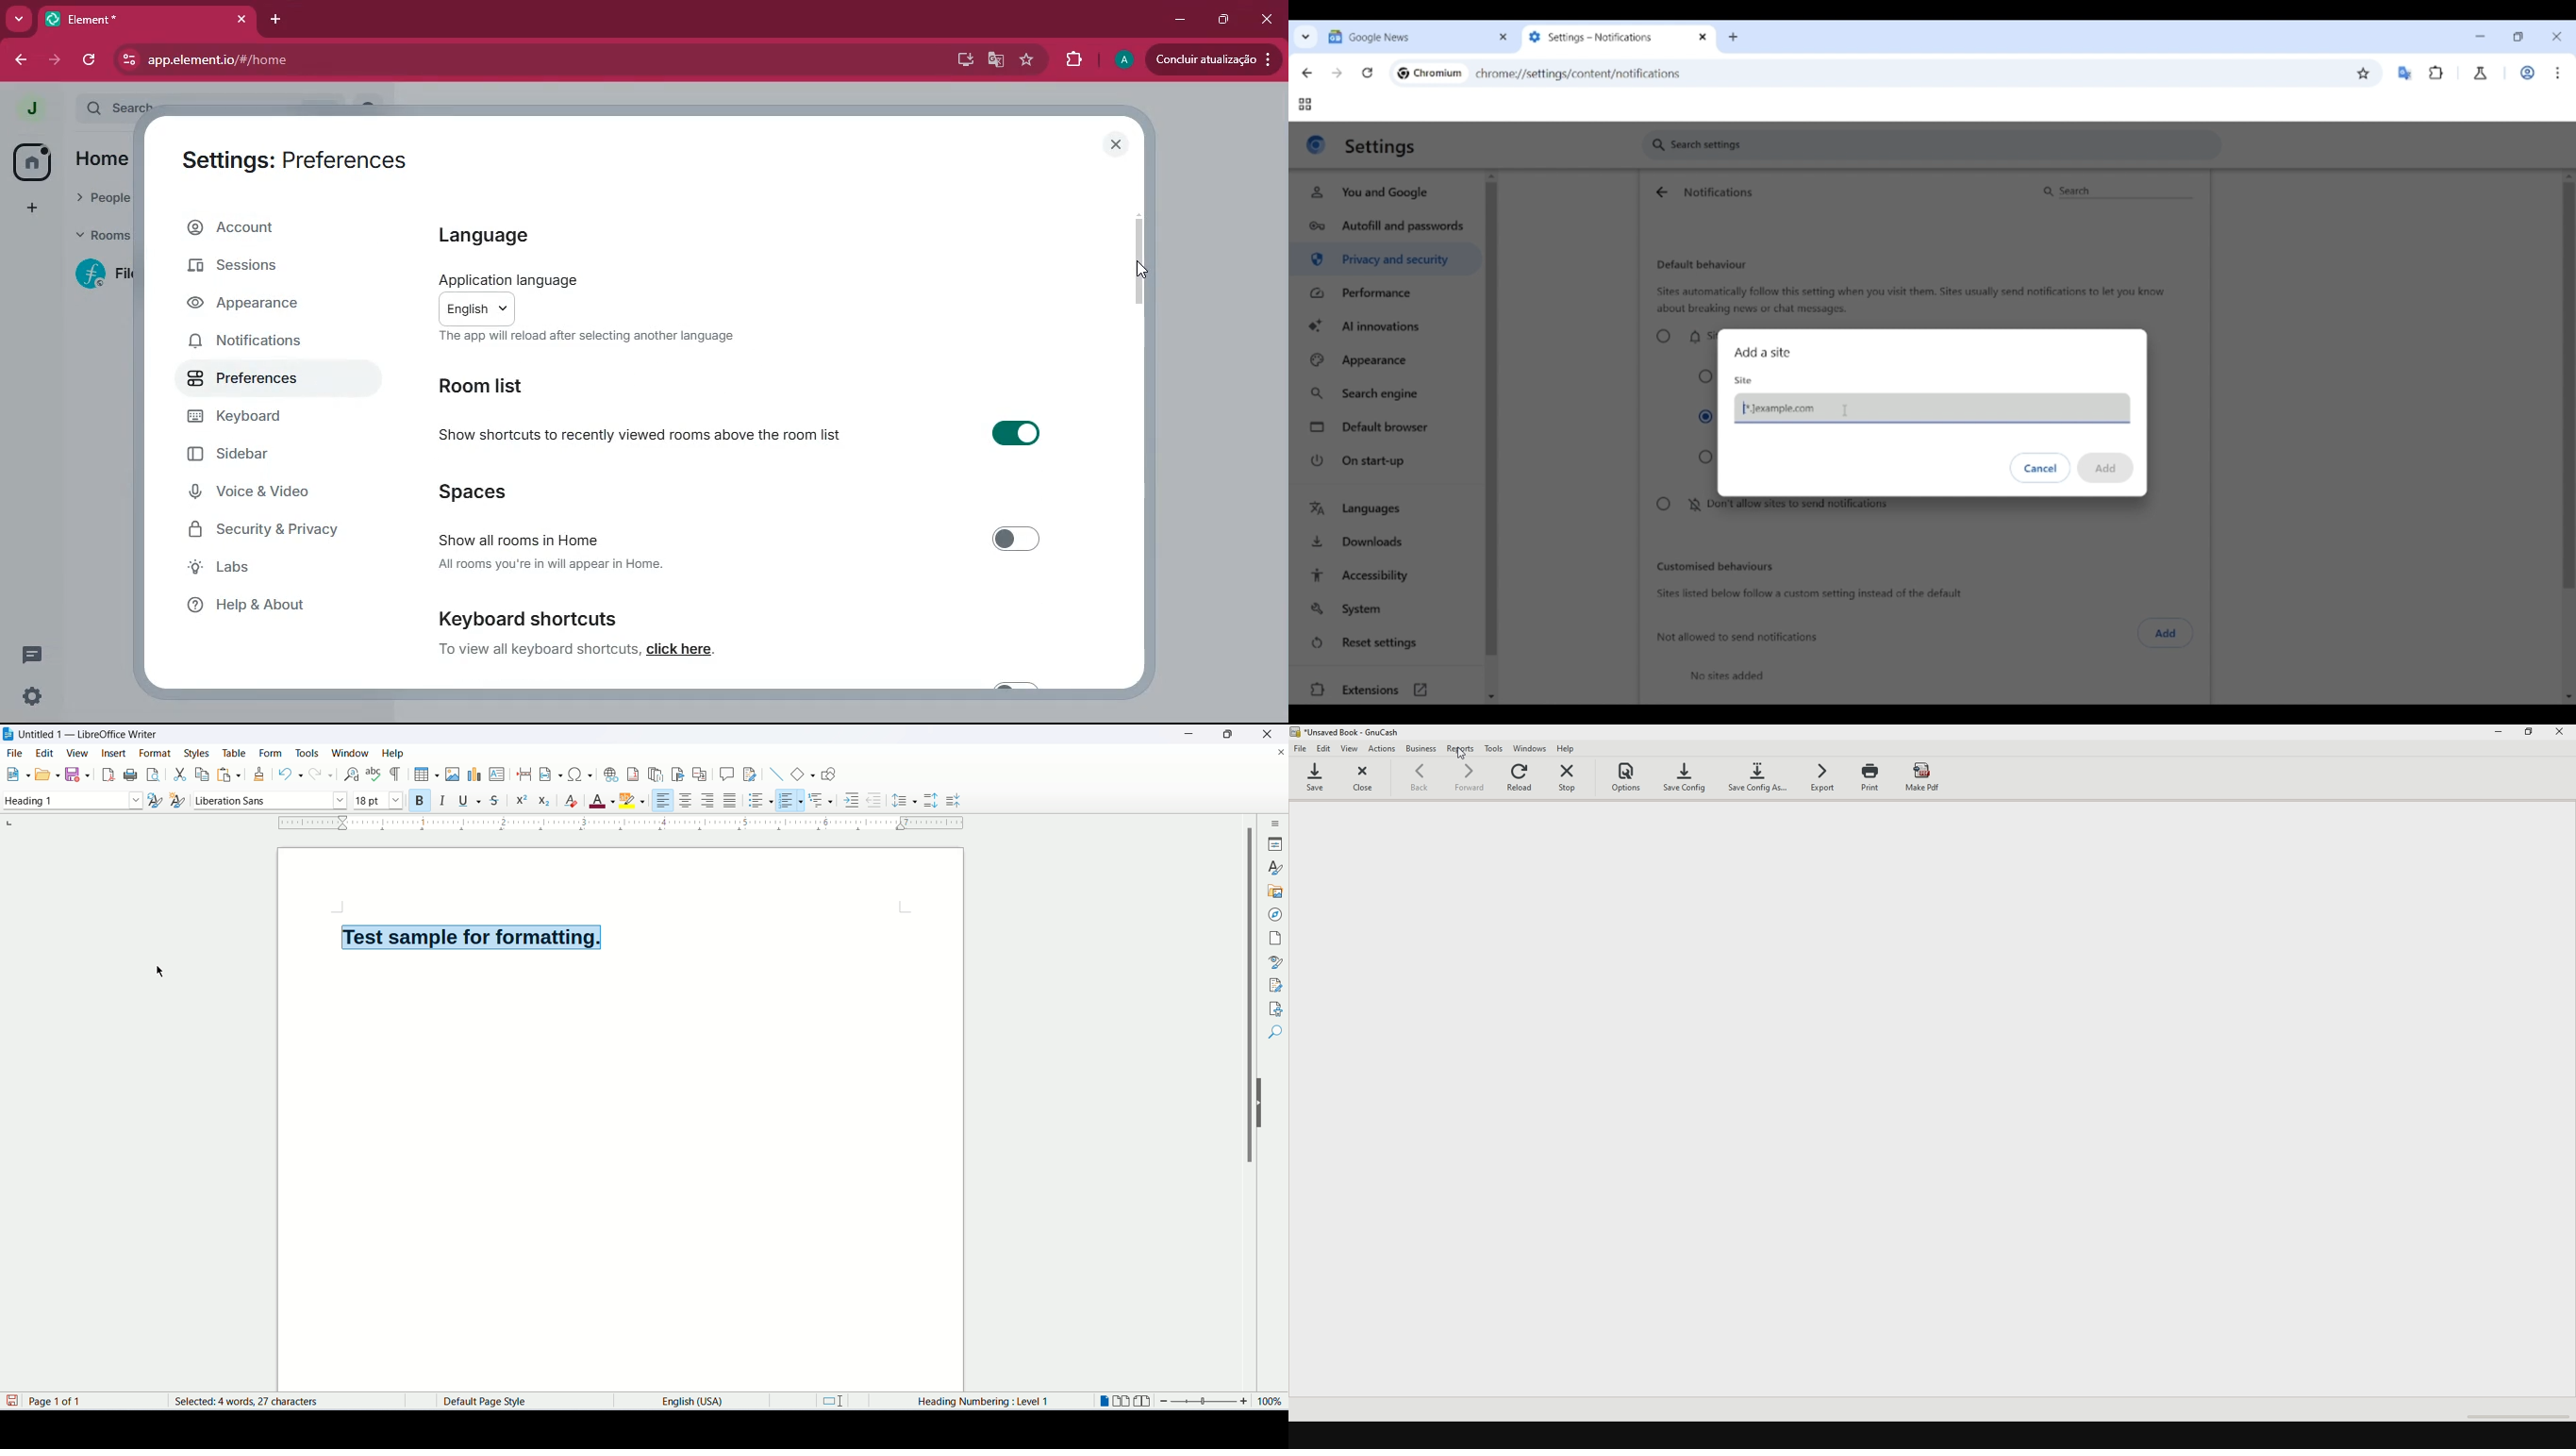 The width and height of the screenshot is (2576, 1456). Describe the element at coordinates (397, 774) in the screenshot. I see `mark formatting` at that location.